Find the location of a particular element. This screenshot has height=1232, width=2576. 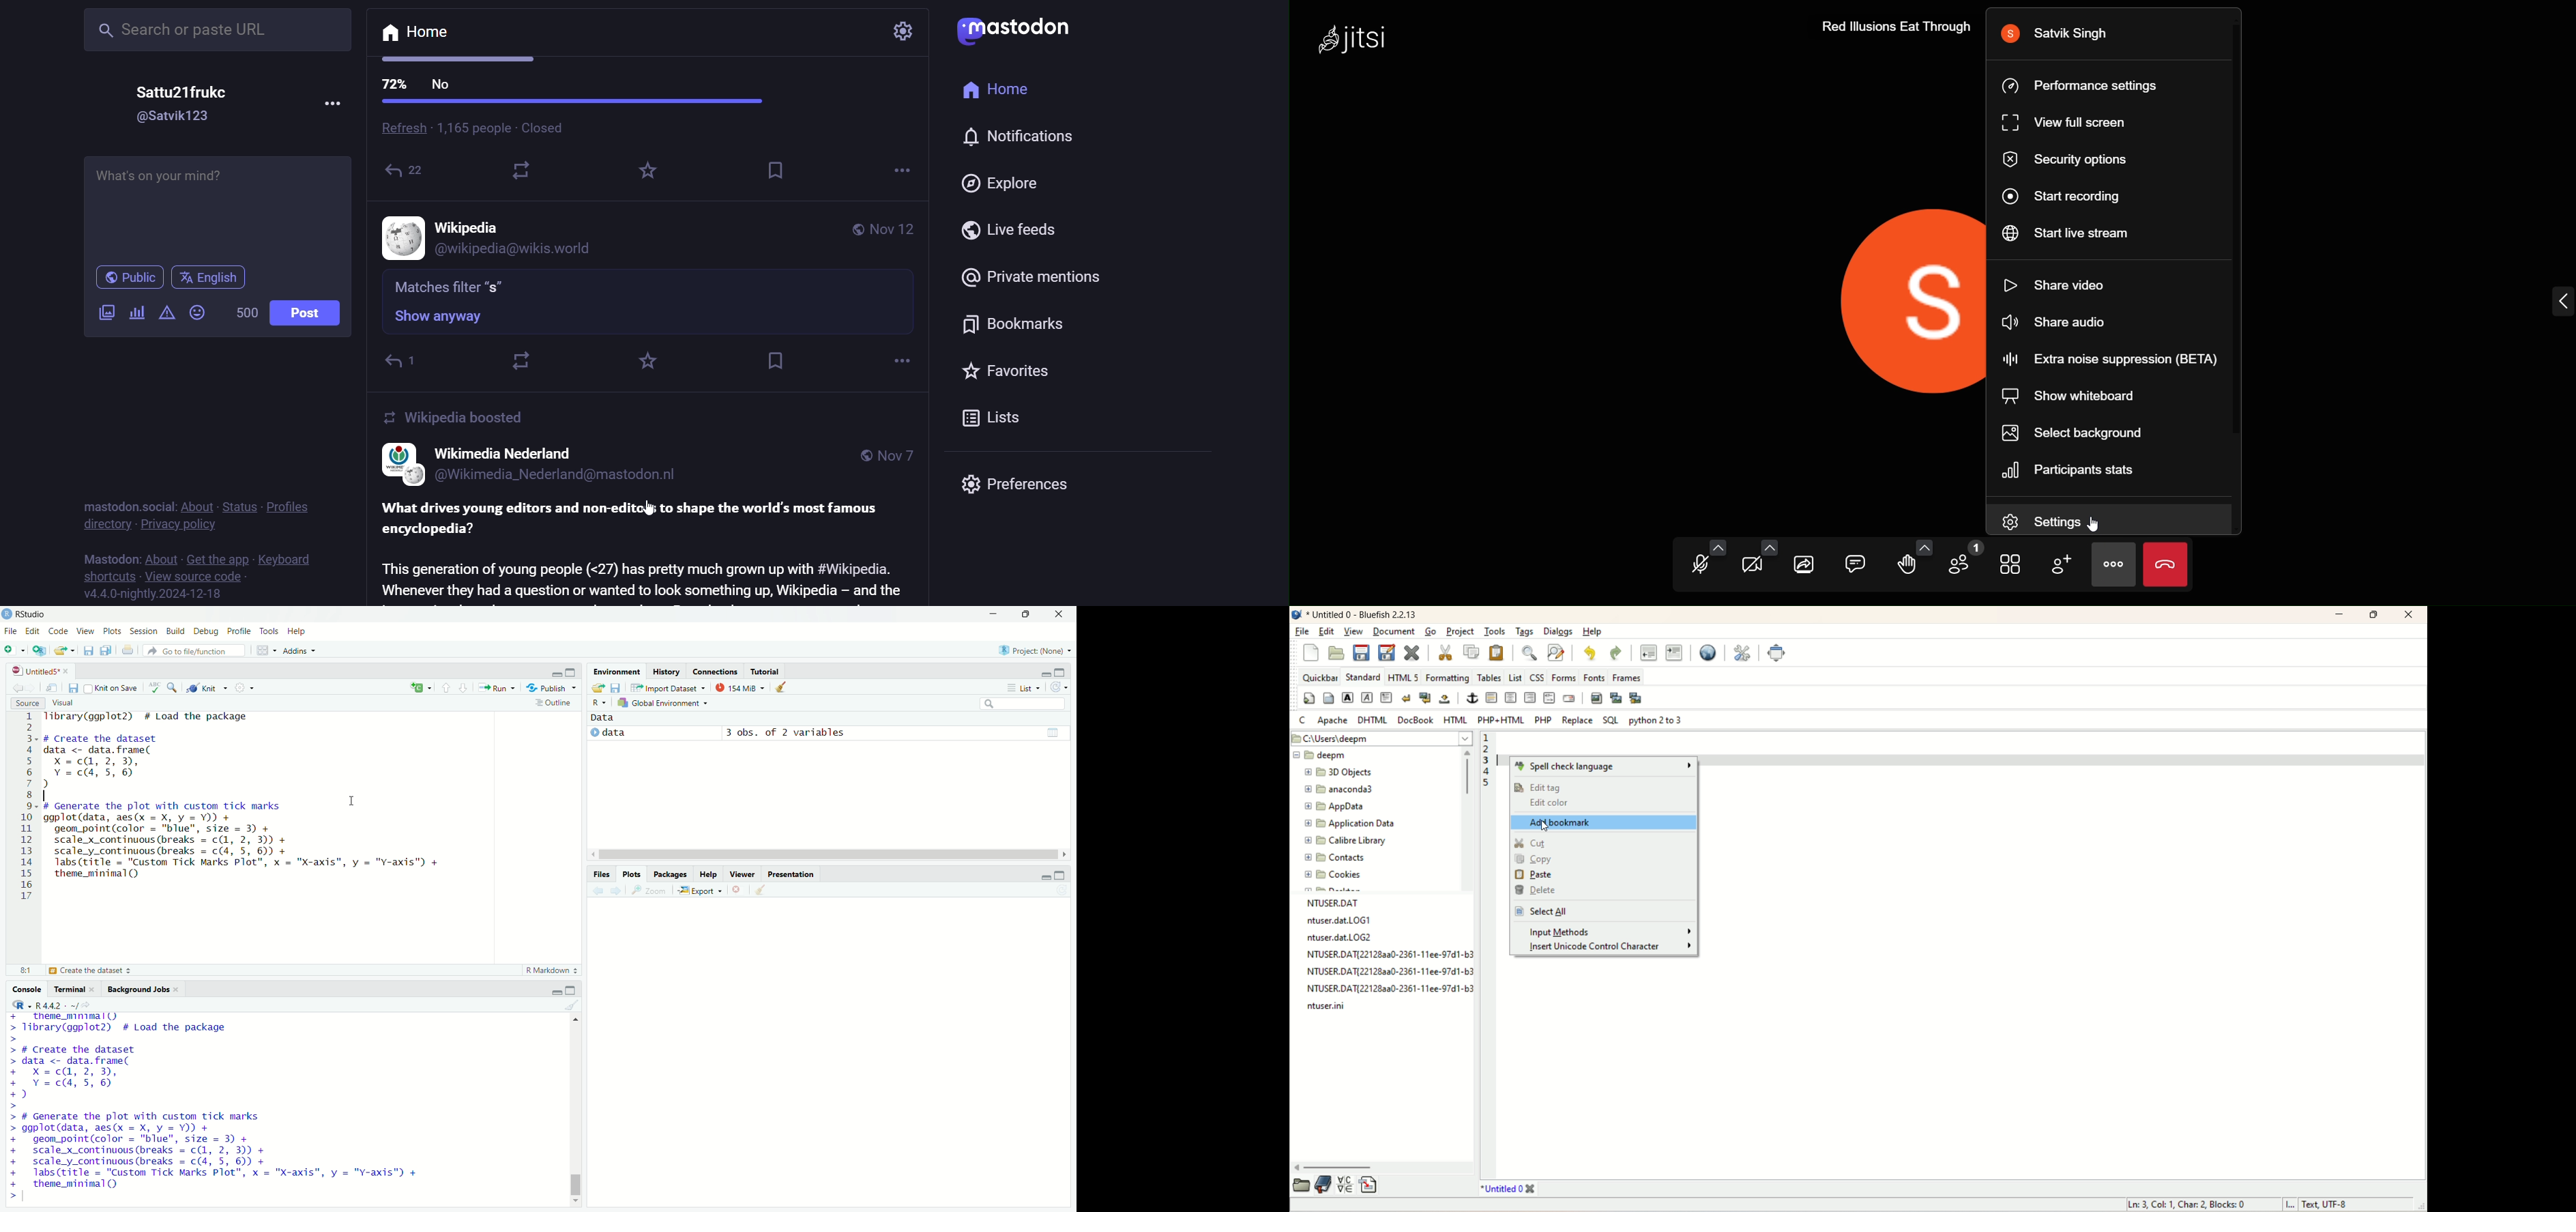

refresh is located at coordinates (1063, 688).